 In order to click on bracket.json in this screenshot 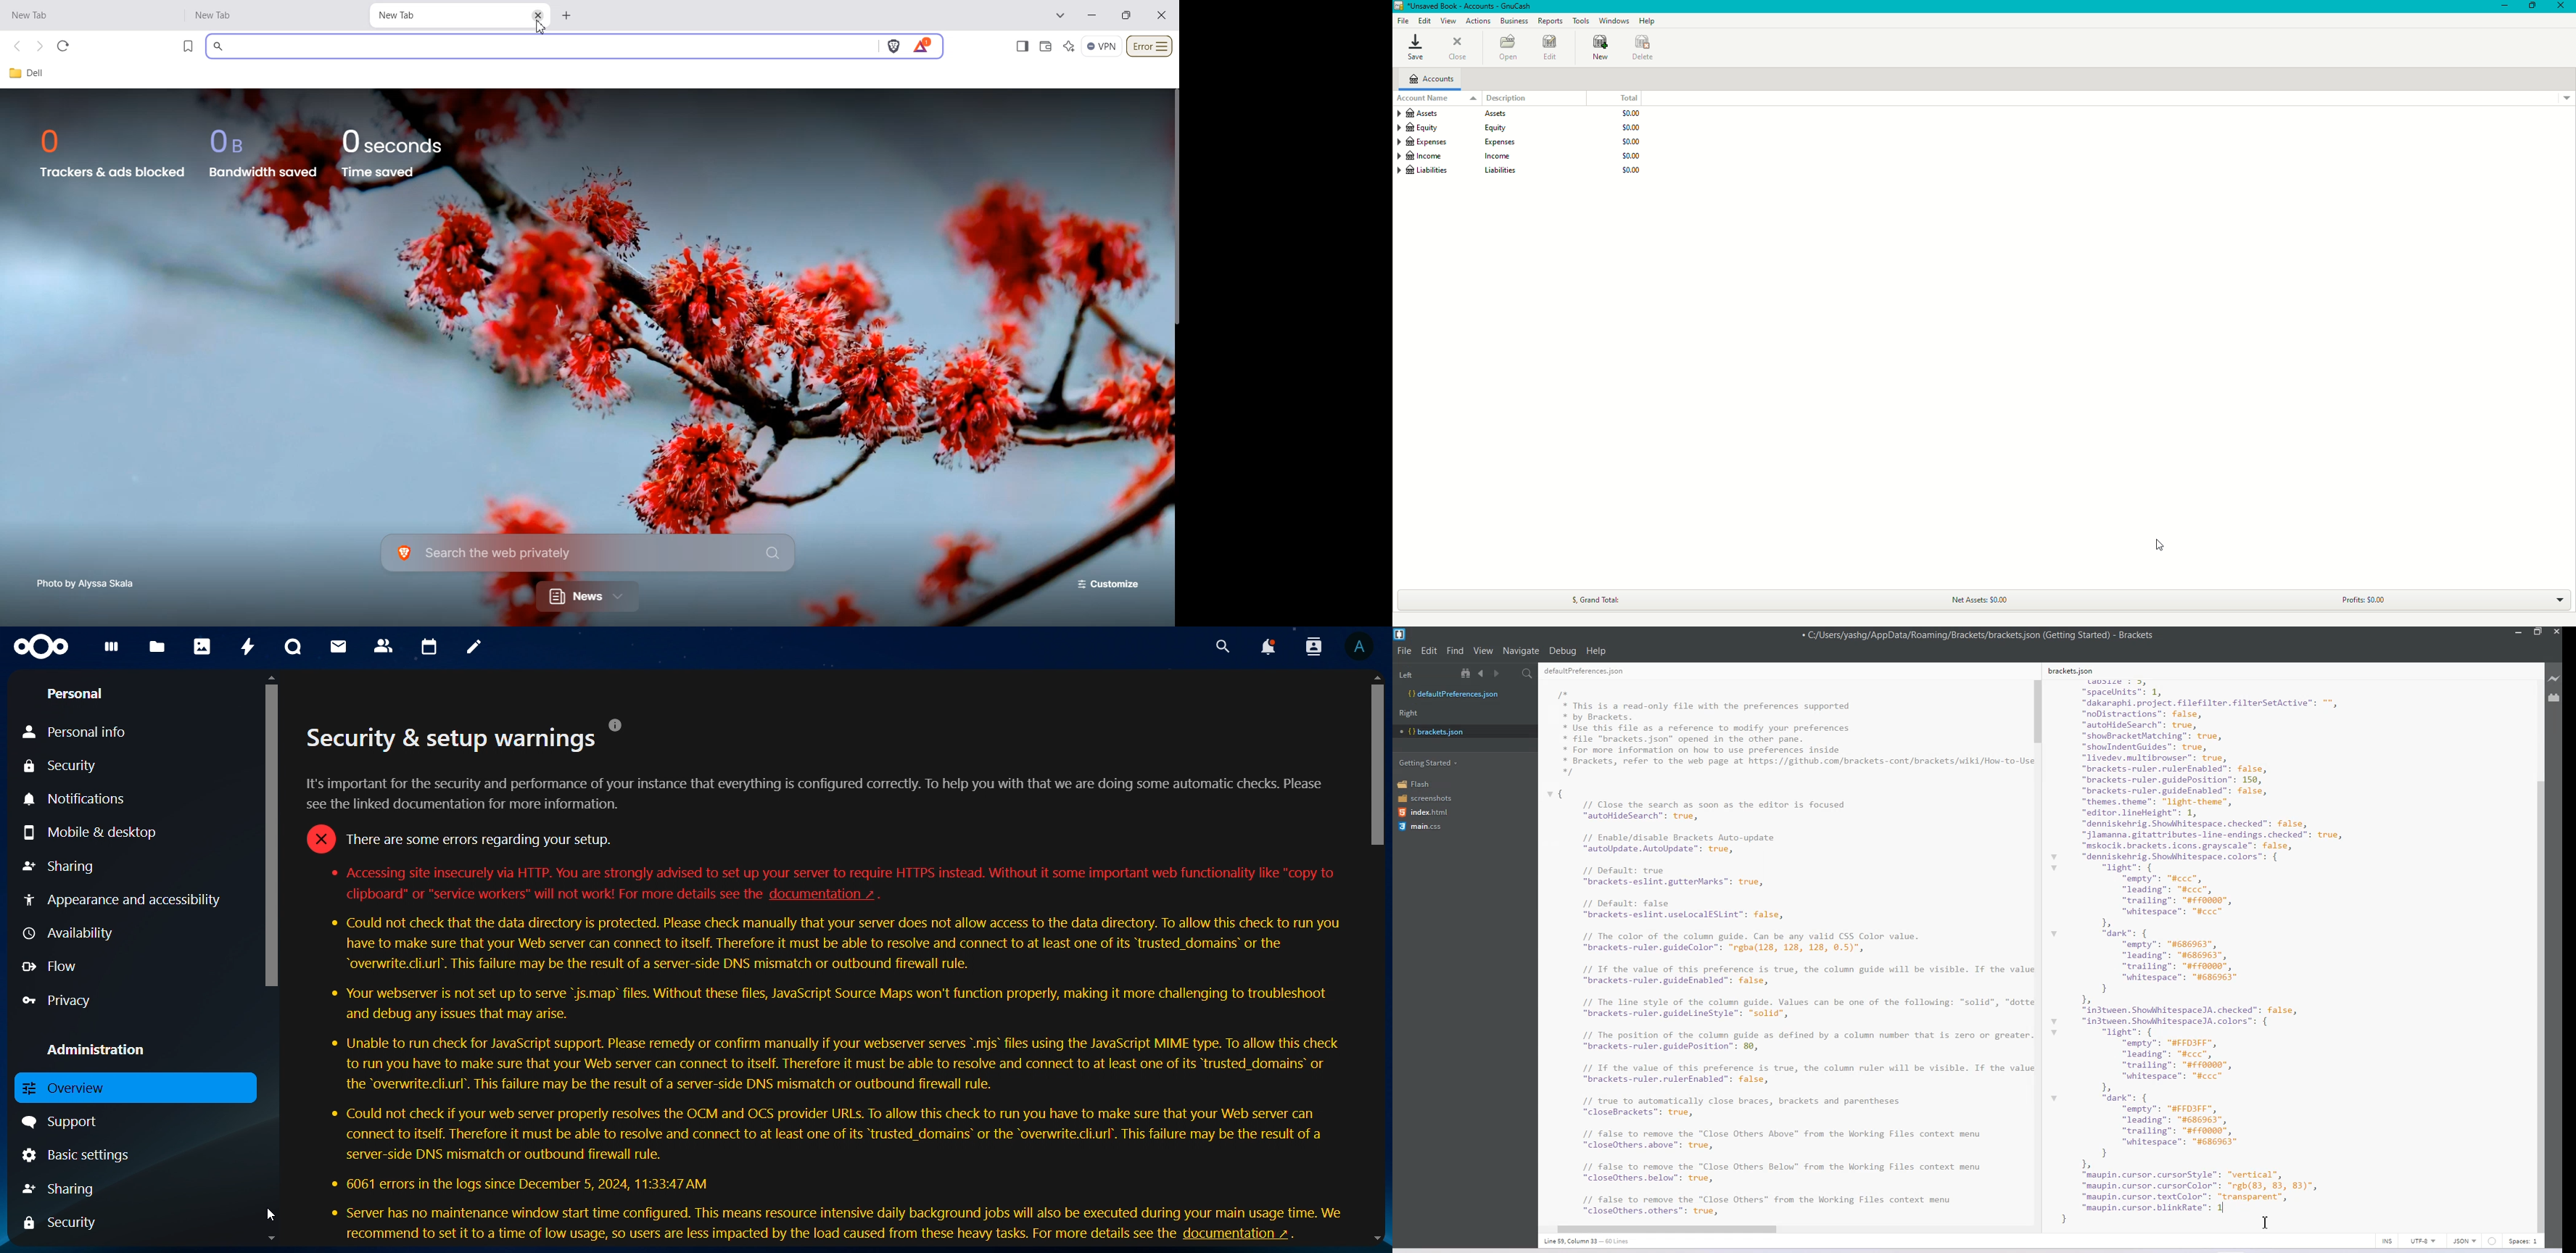, I will do `click(1462, 731)`.